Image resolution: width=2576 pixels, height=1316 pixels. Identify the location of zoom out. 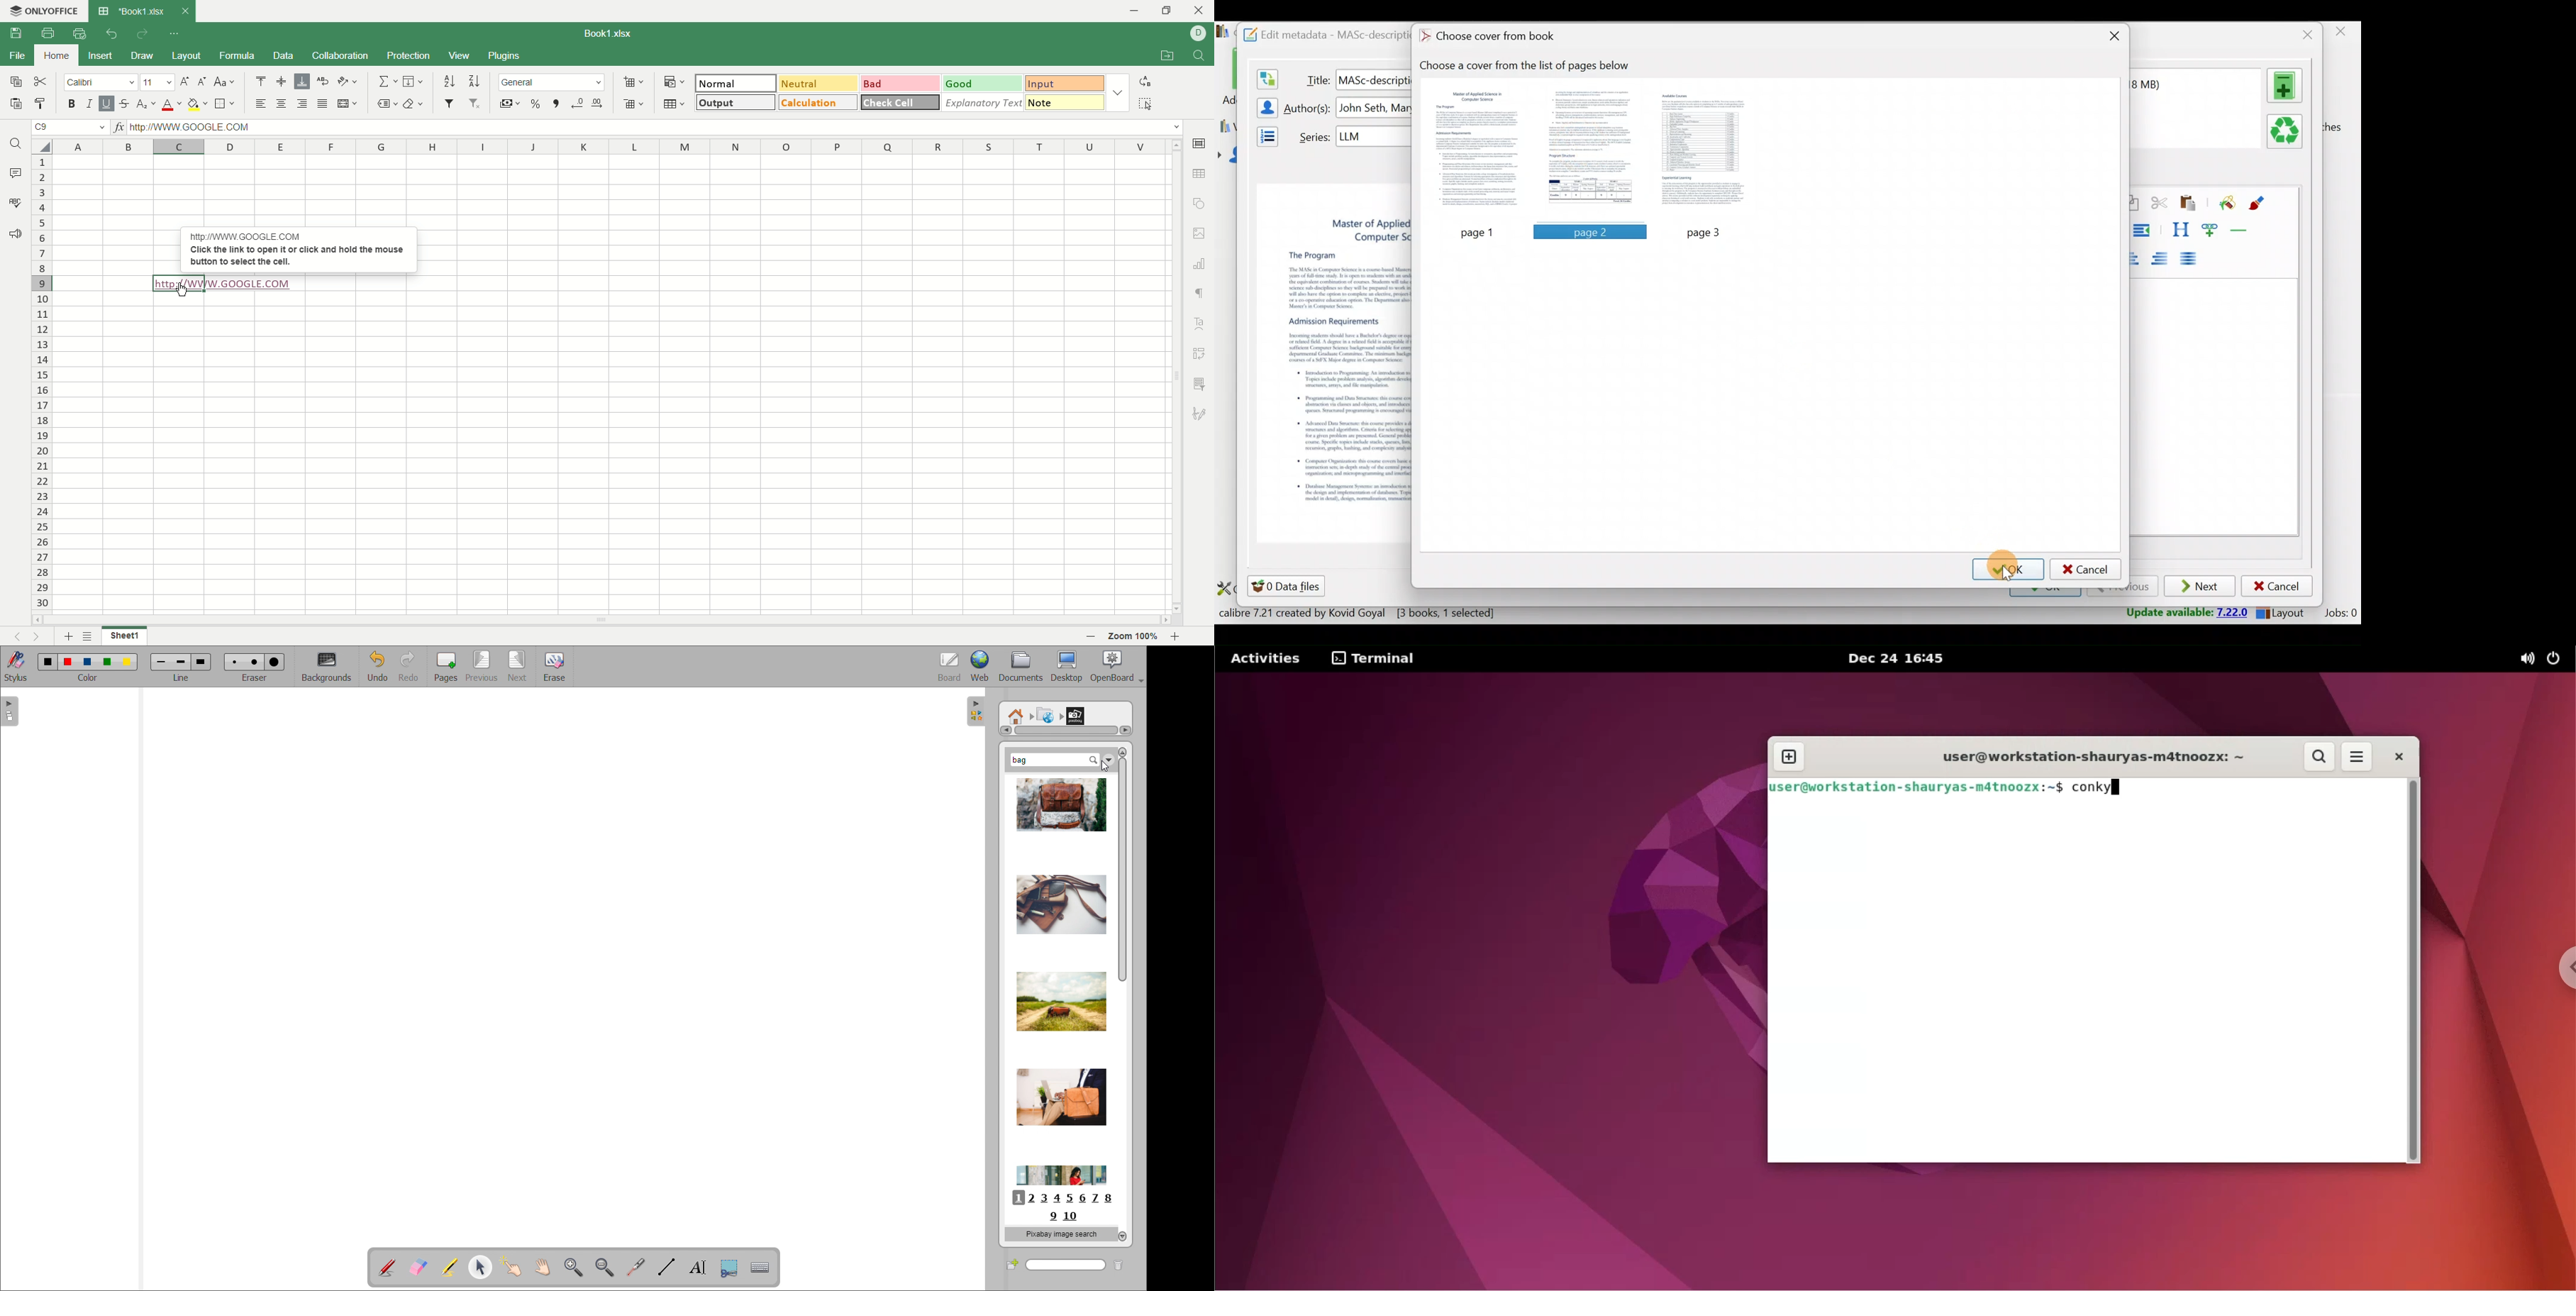
(1178, 637).